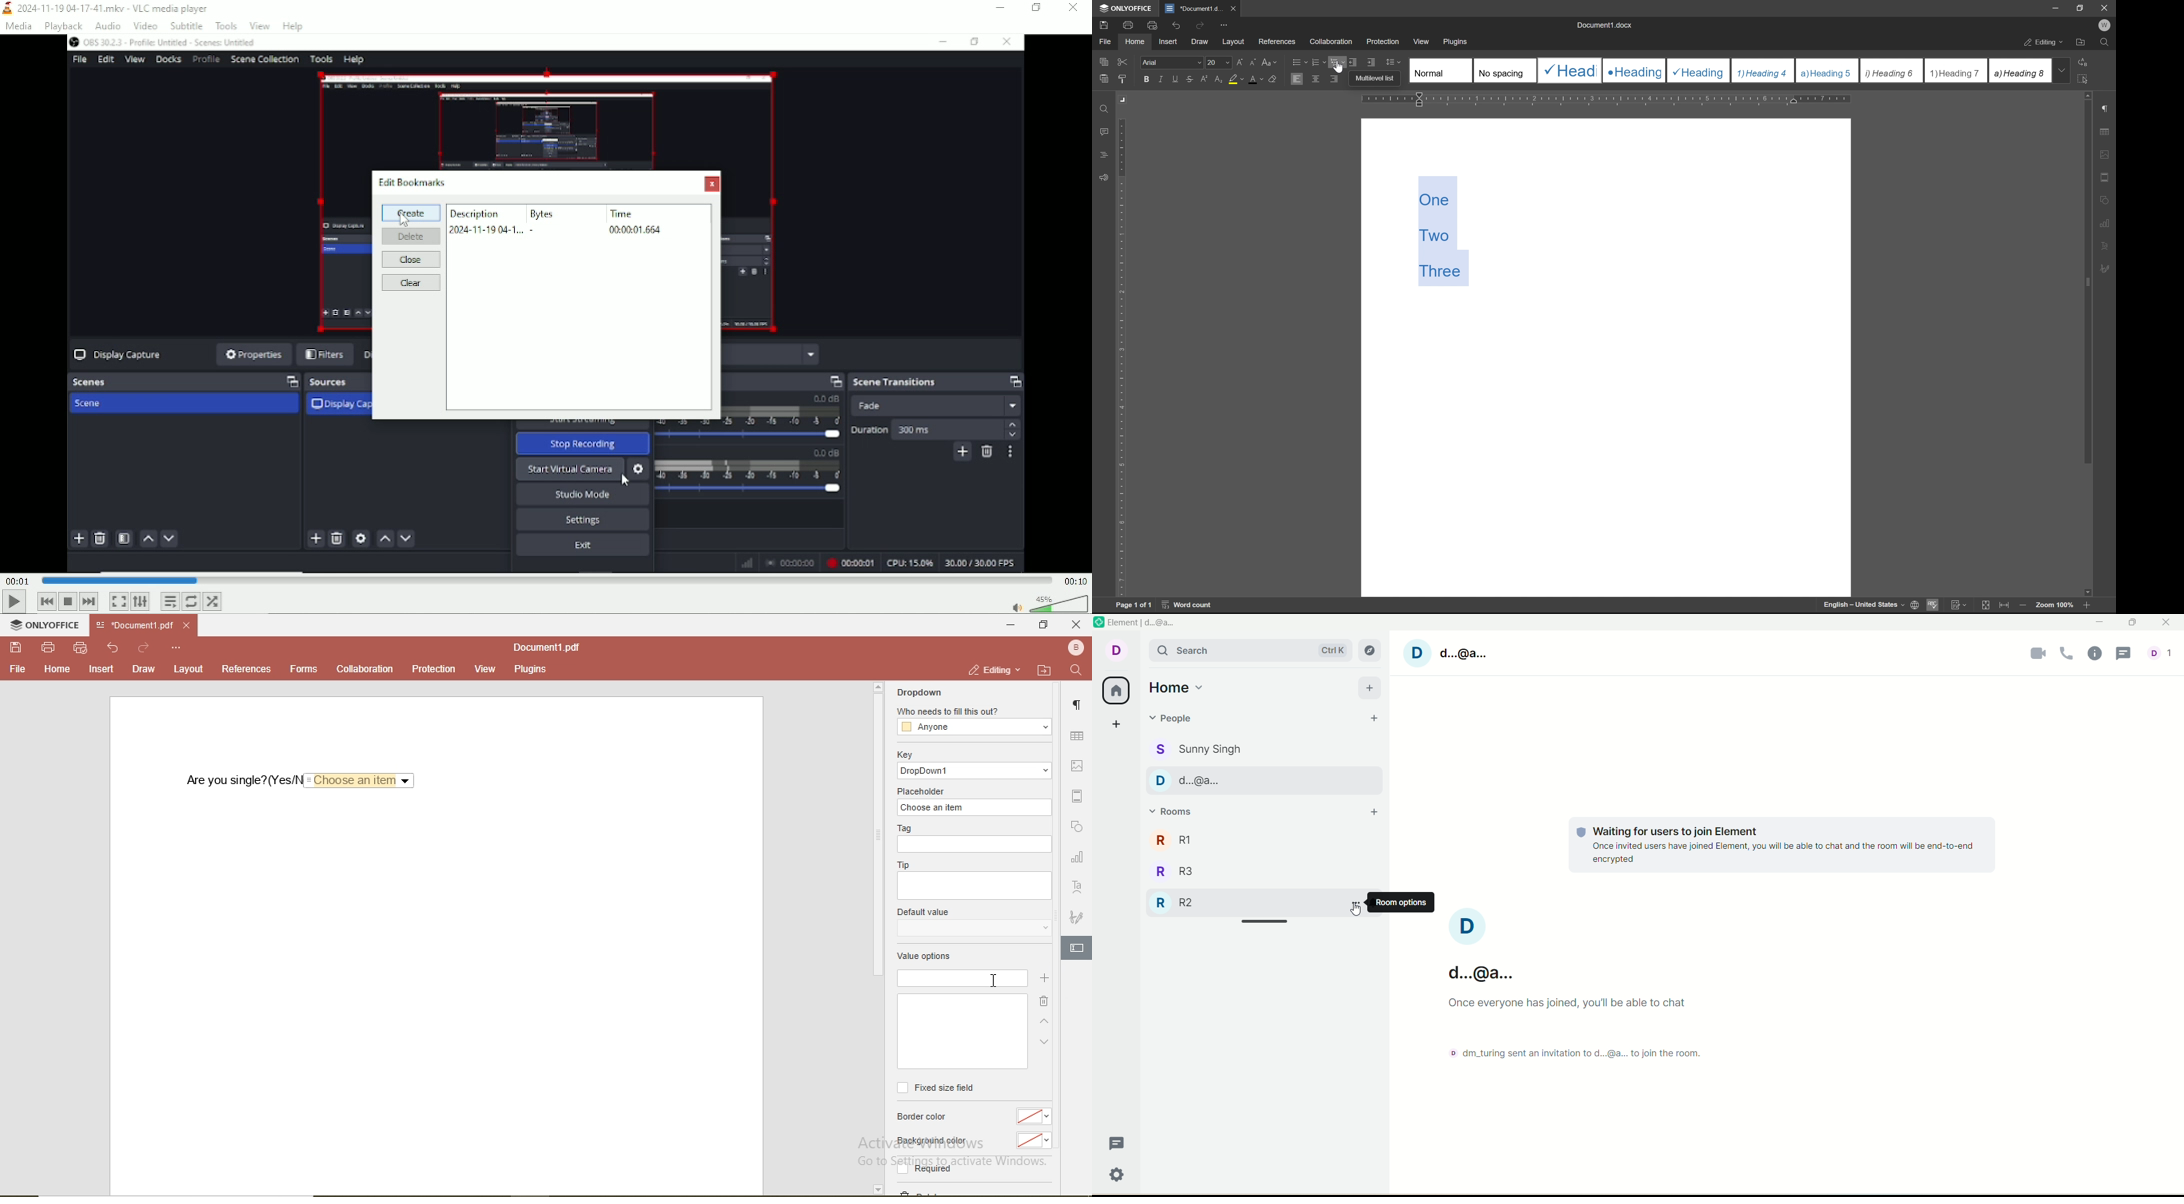  Describe the element at coordinates (903, 864) in the screenshot. I see `tip` at that location.